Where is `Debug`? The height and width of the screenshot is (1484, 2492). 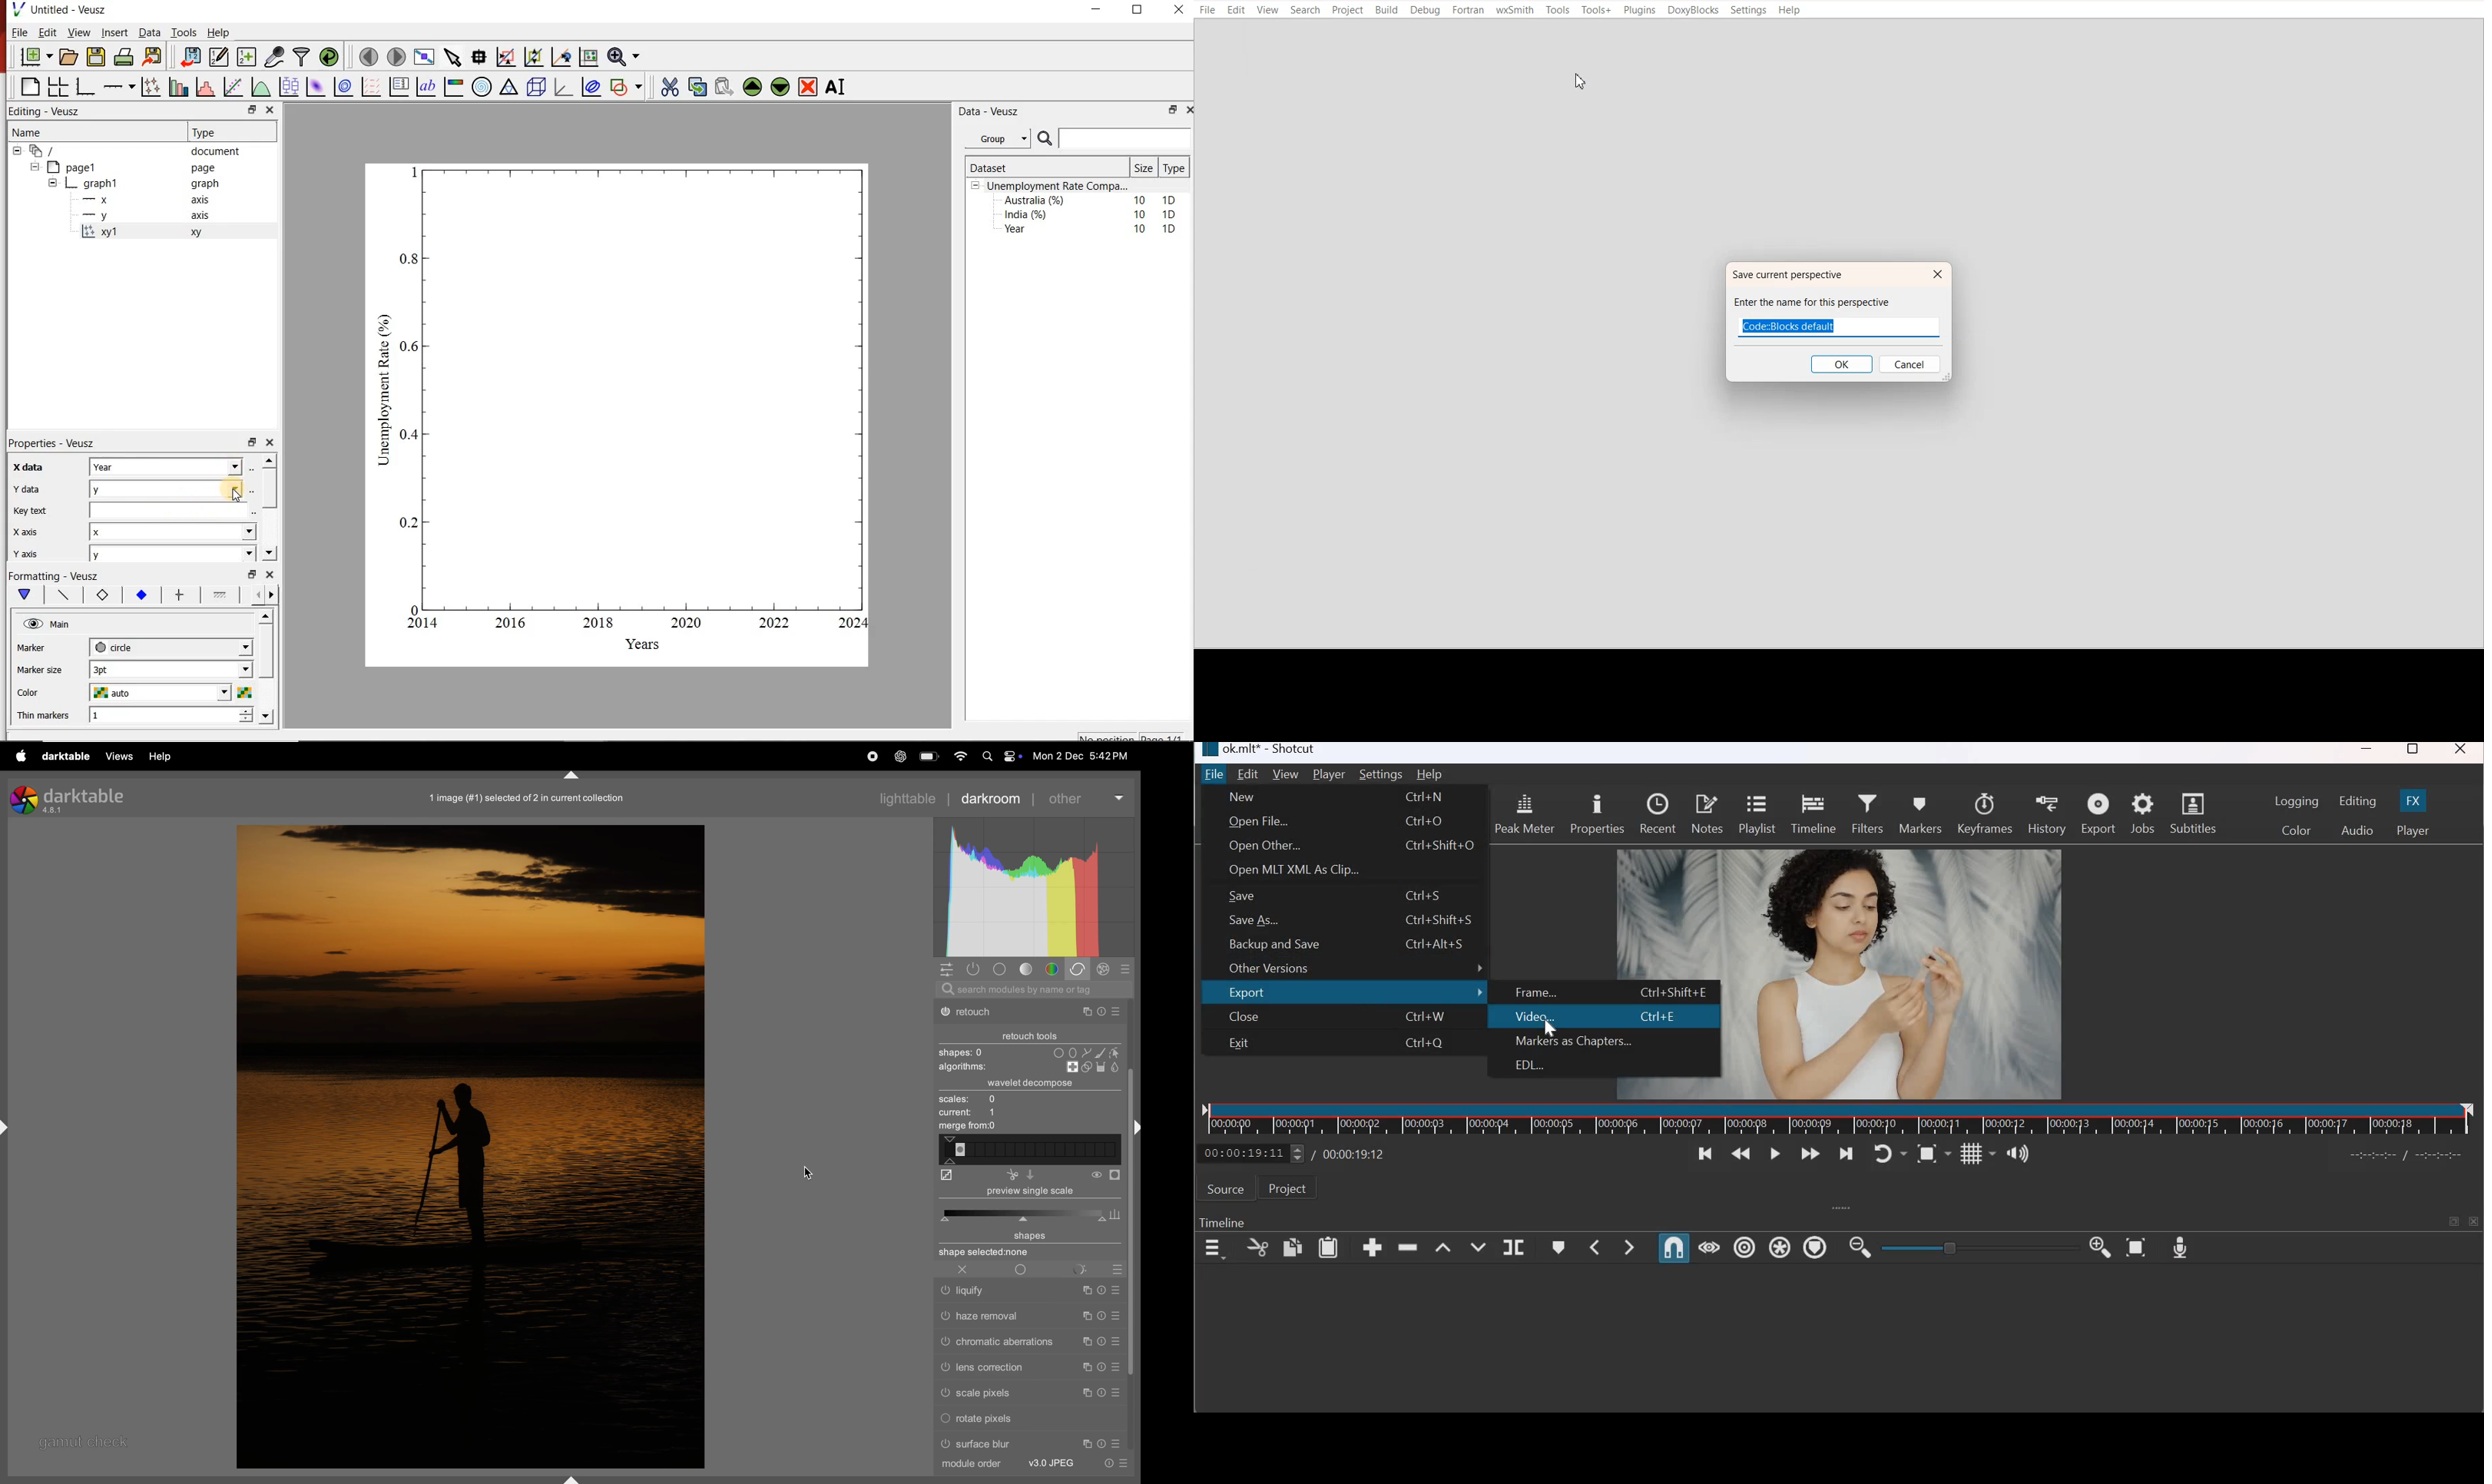 Debug is located at coordinates (1426, 11).